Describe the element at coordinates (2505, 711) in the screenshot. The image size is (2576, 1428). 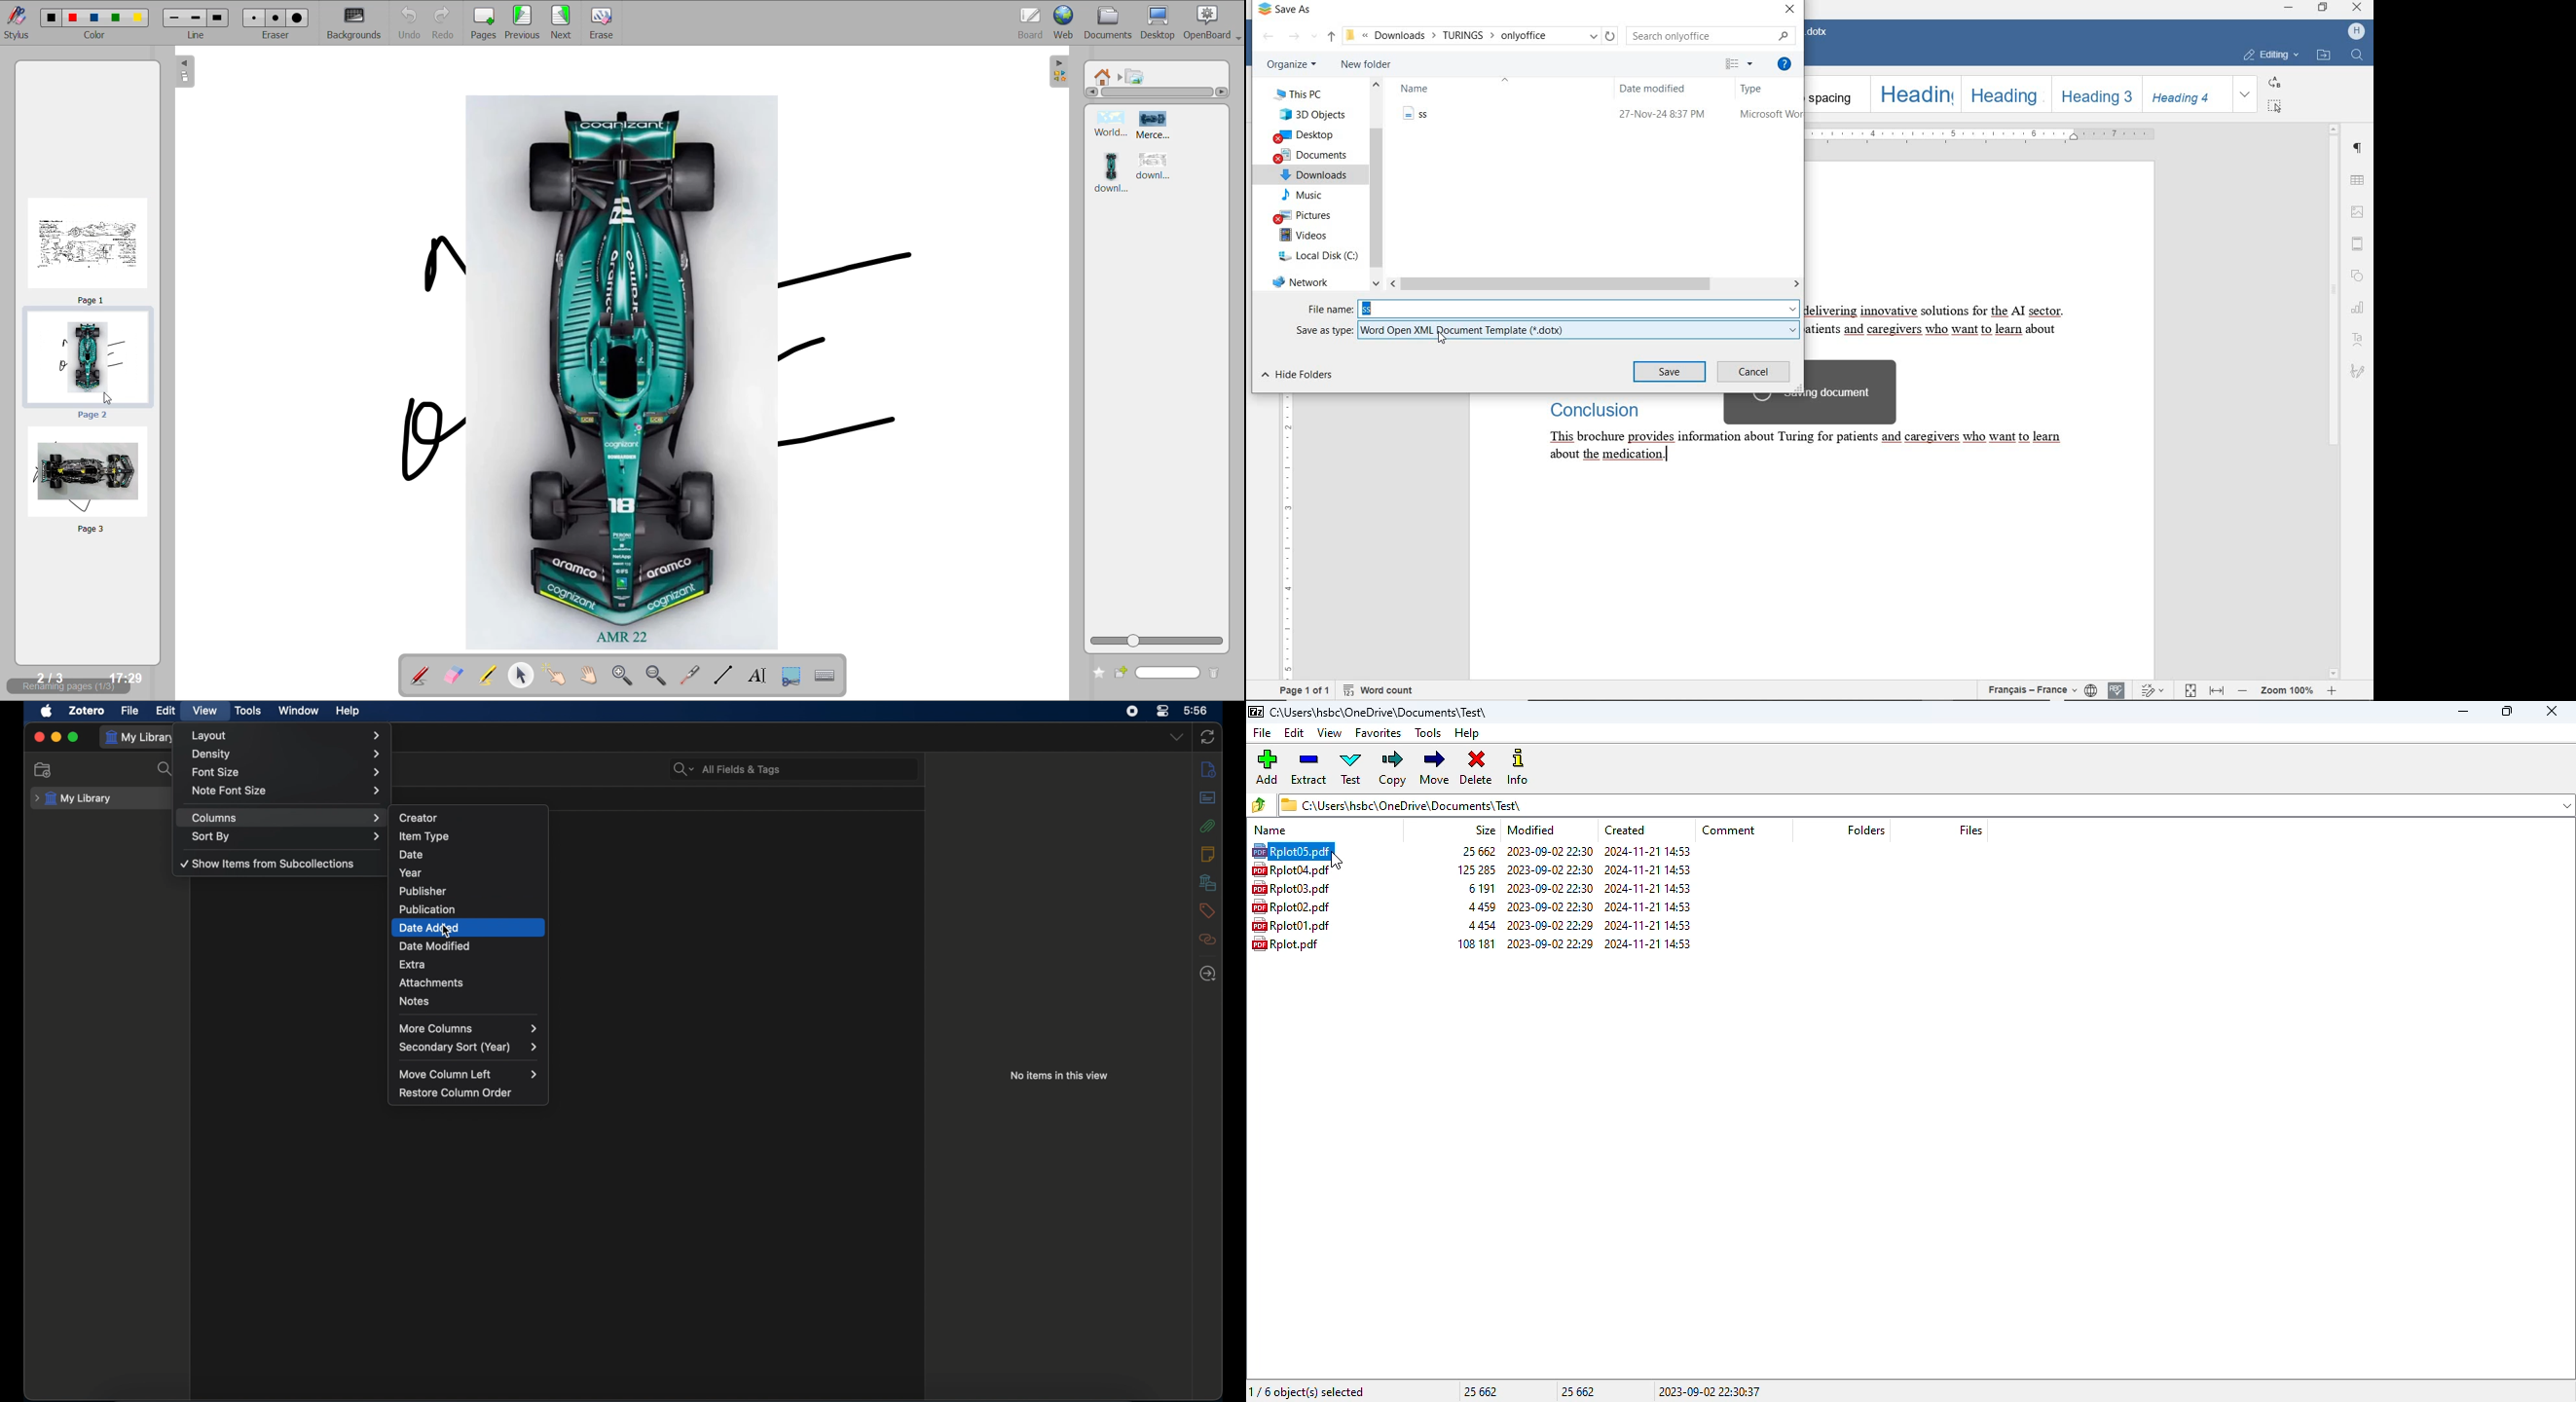
I see `maximize` at that location.